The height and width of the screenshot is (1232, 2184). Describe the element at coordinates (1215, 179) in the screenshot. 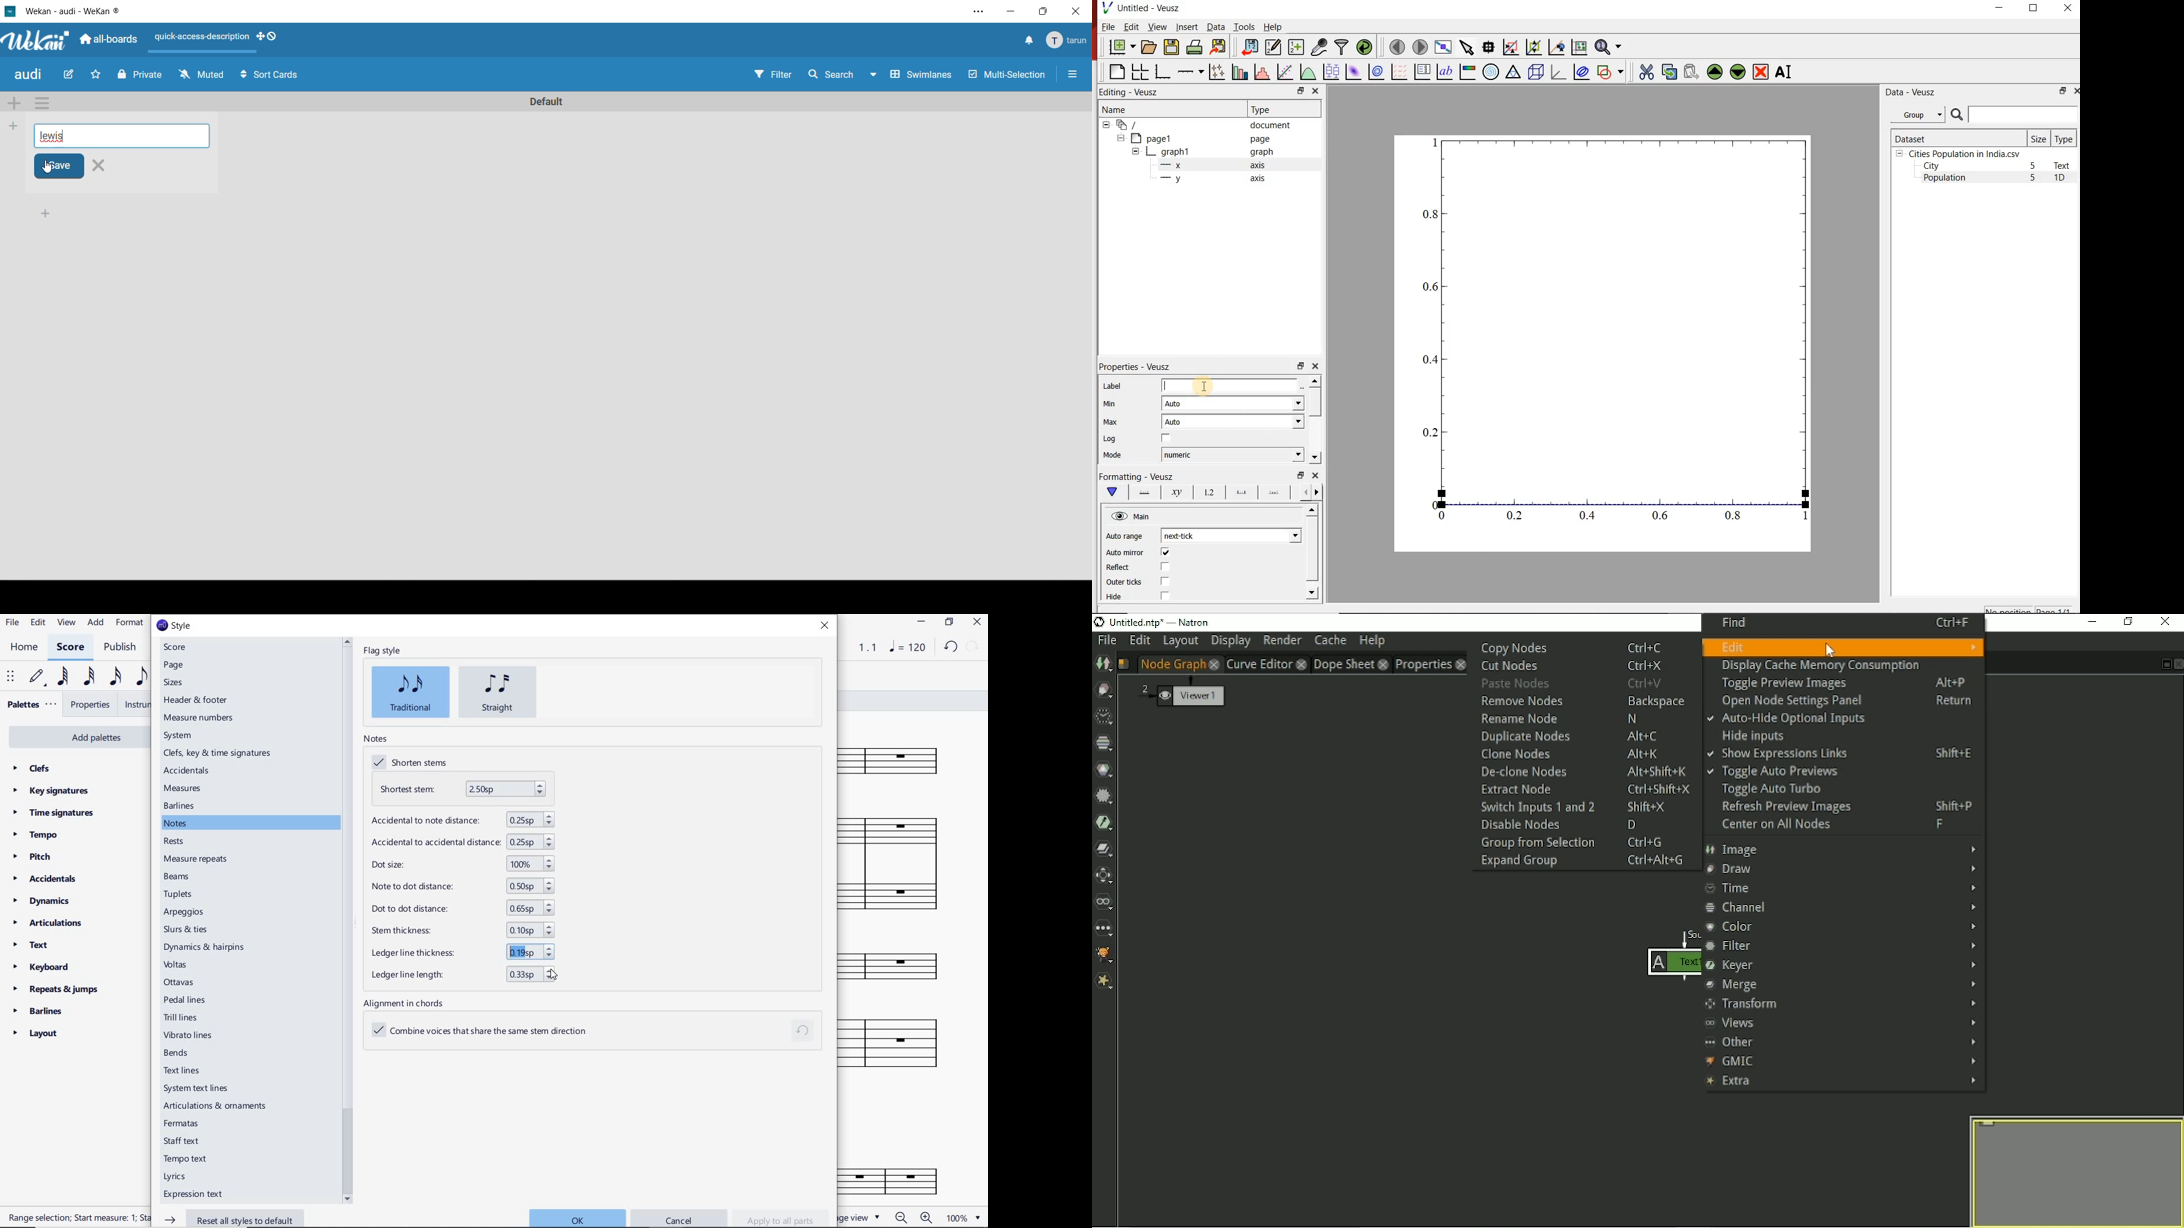

I see `y axis` at that location.